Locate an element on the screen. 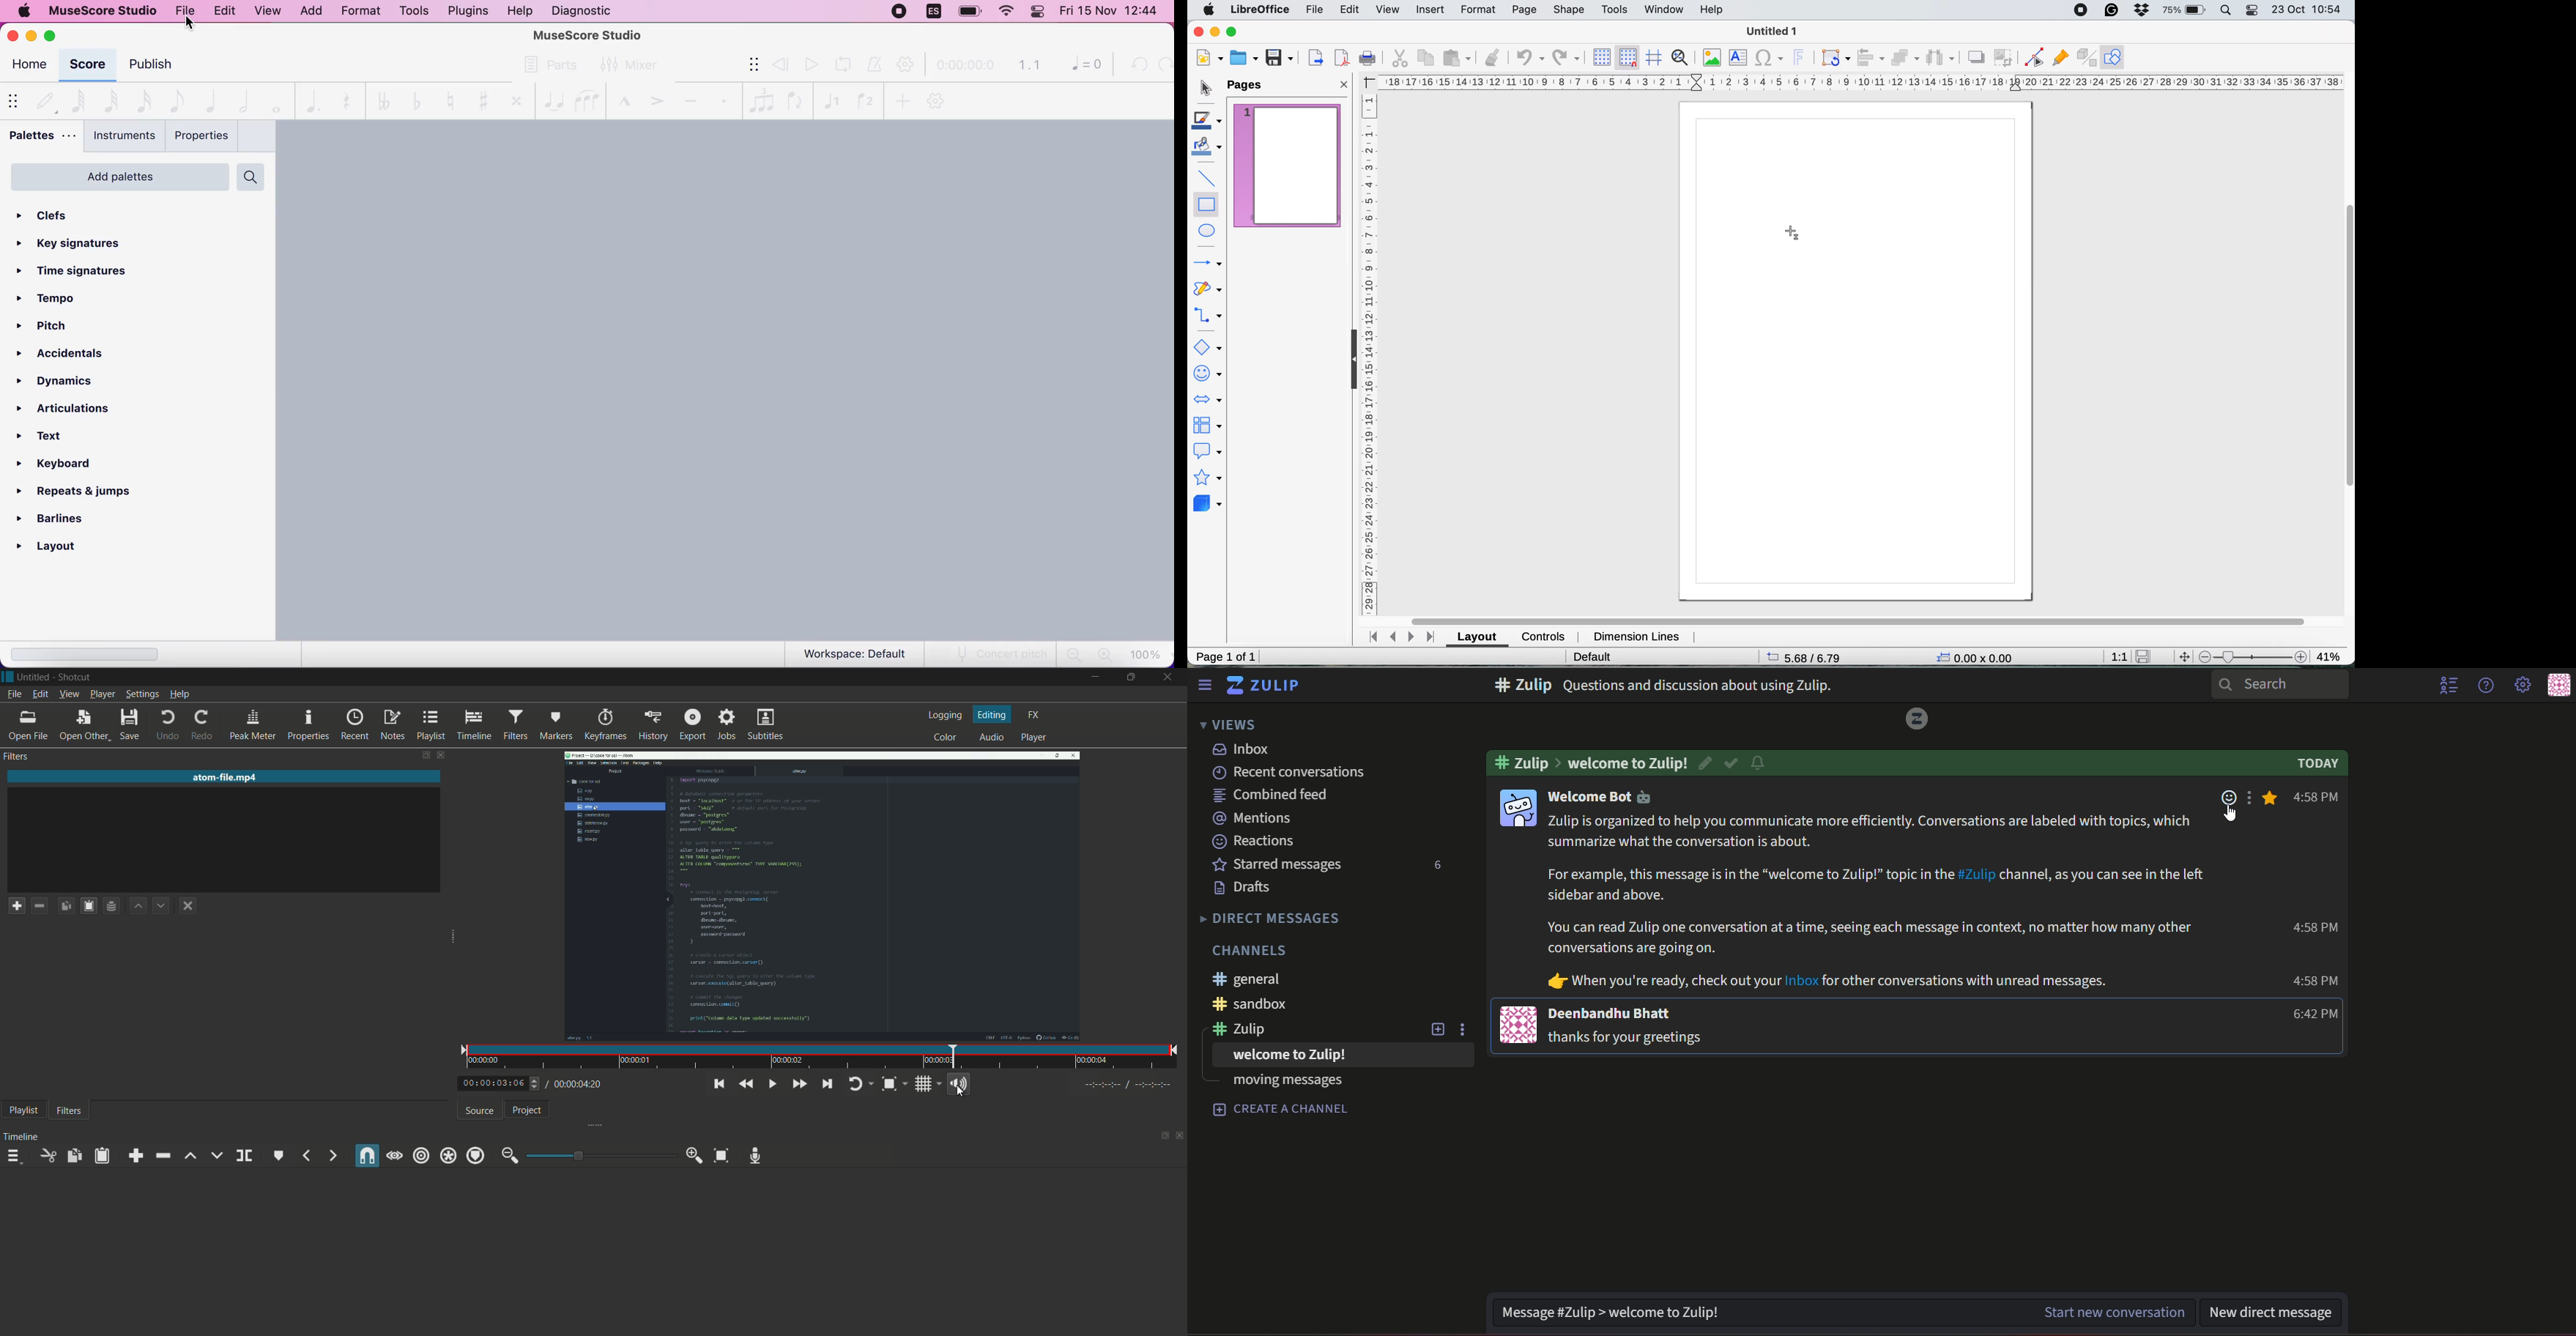 This screenshot has width=2576, height=1344. fill color is located at coordinates (1209, 149).